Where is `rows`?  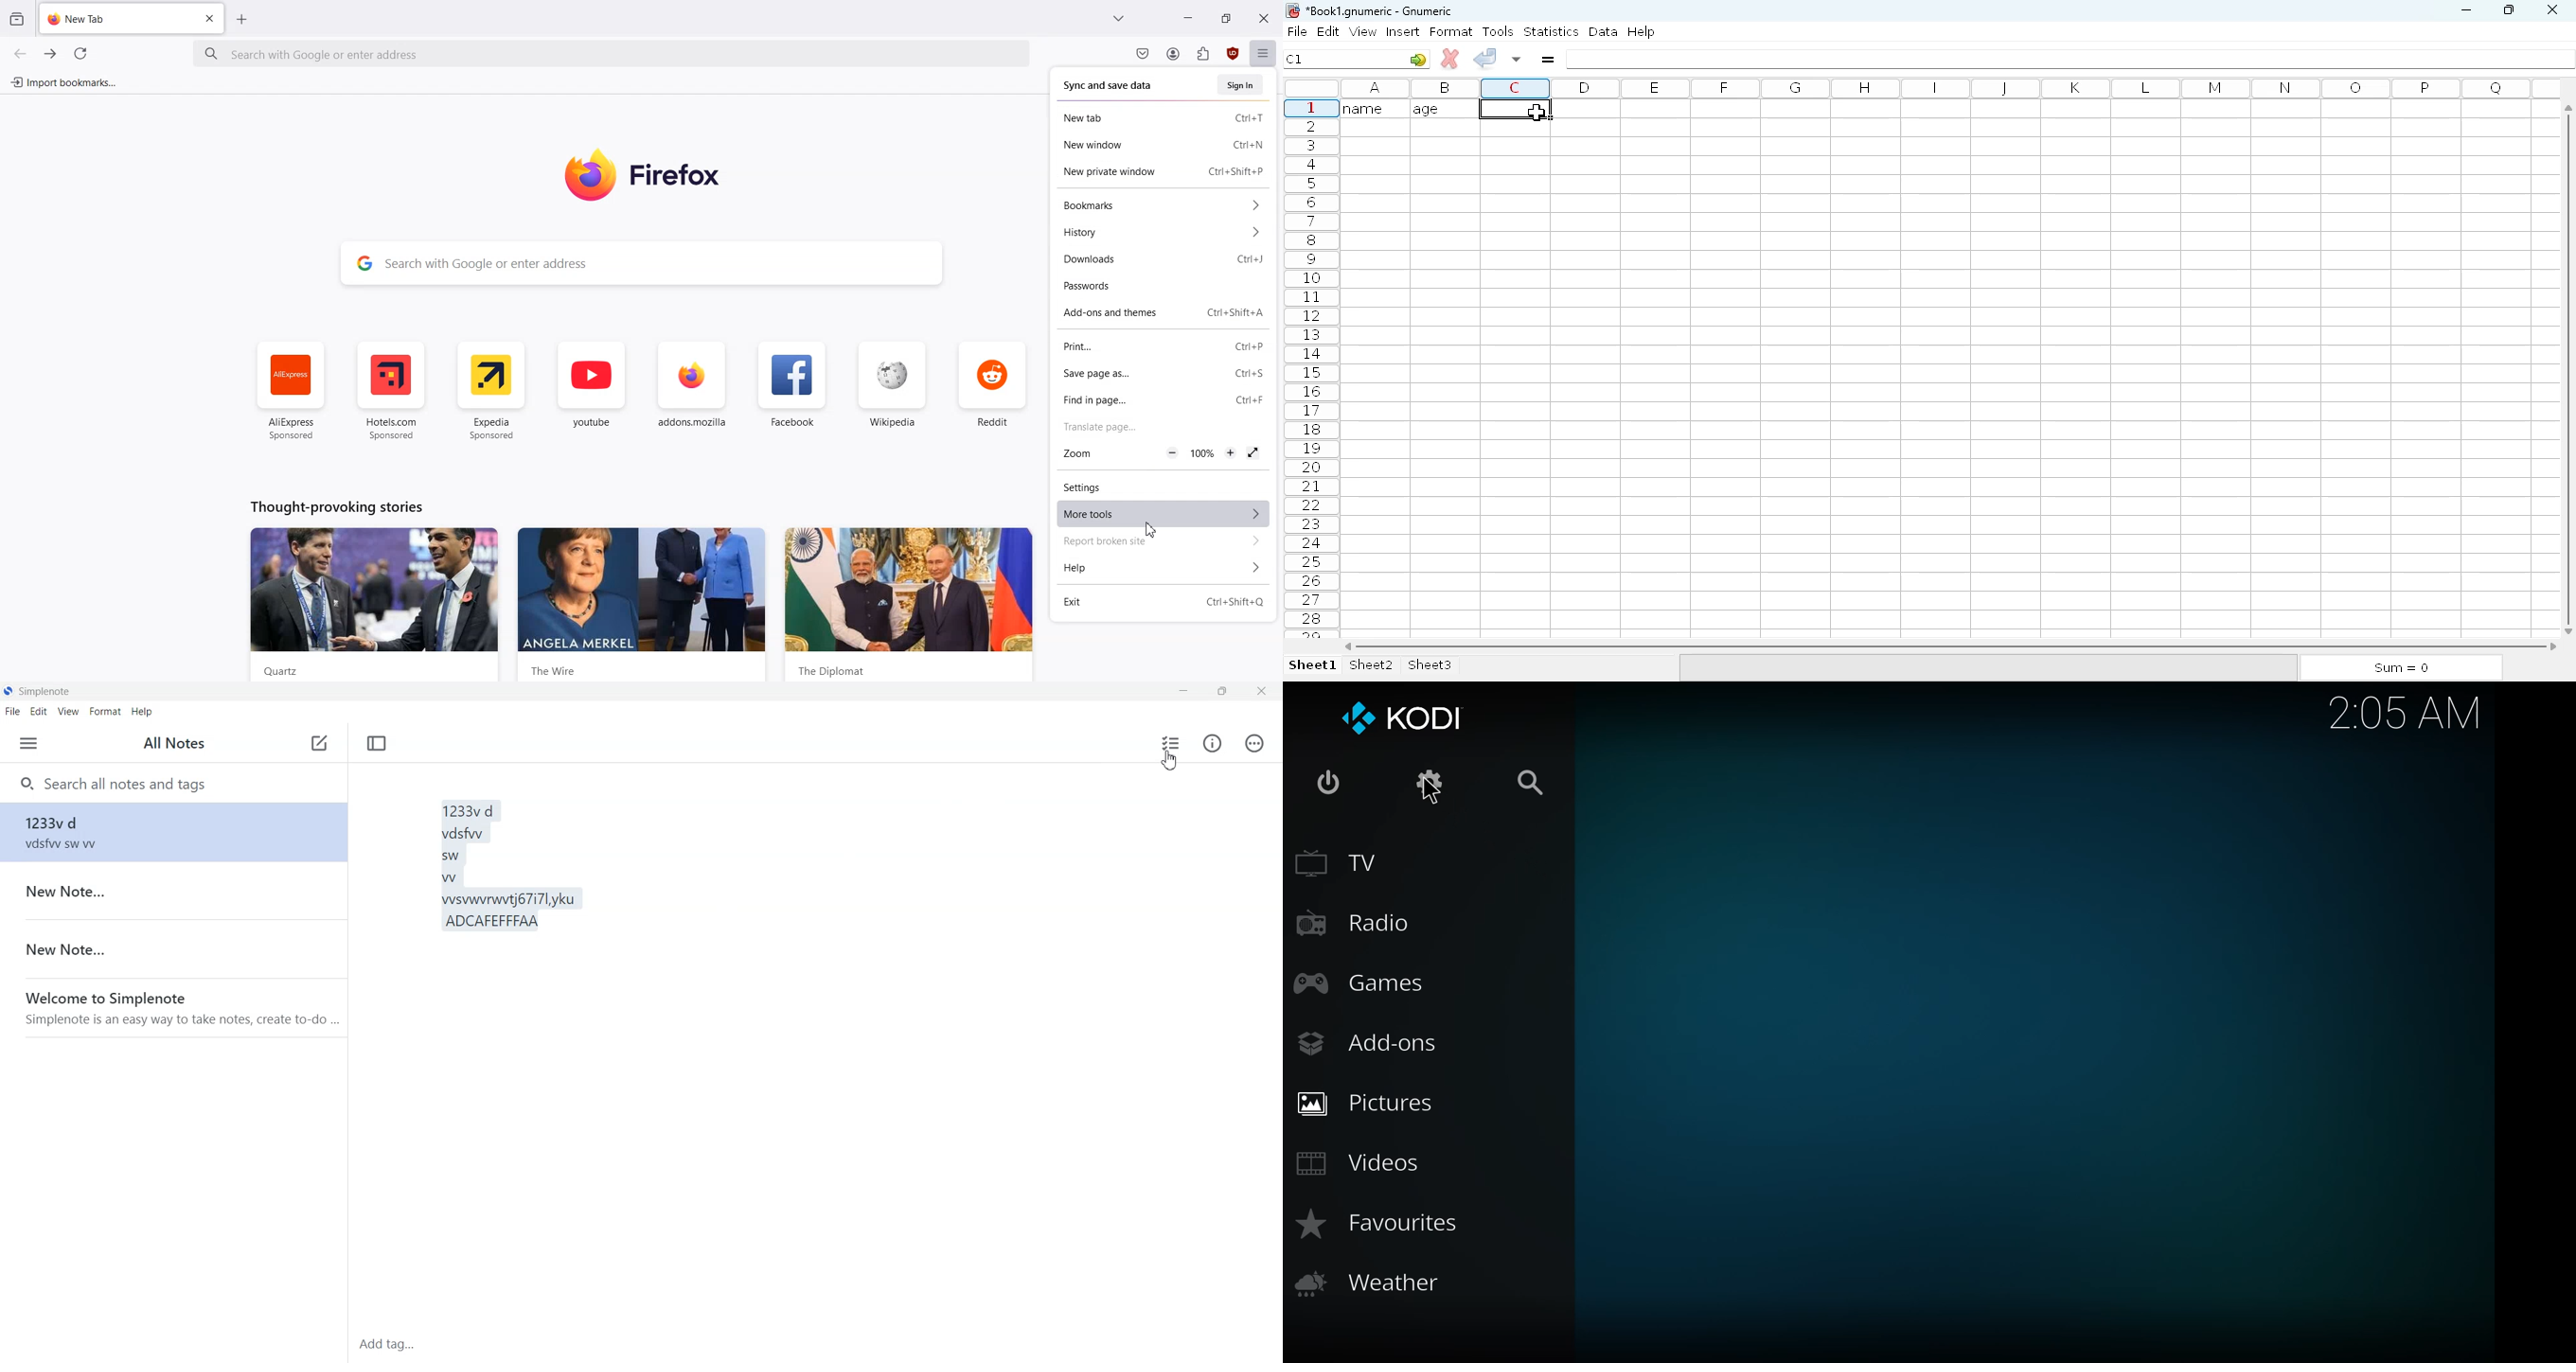 rows is located at coordinates (1311, 368).